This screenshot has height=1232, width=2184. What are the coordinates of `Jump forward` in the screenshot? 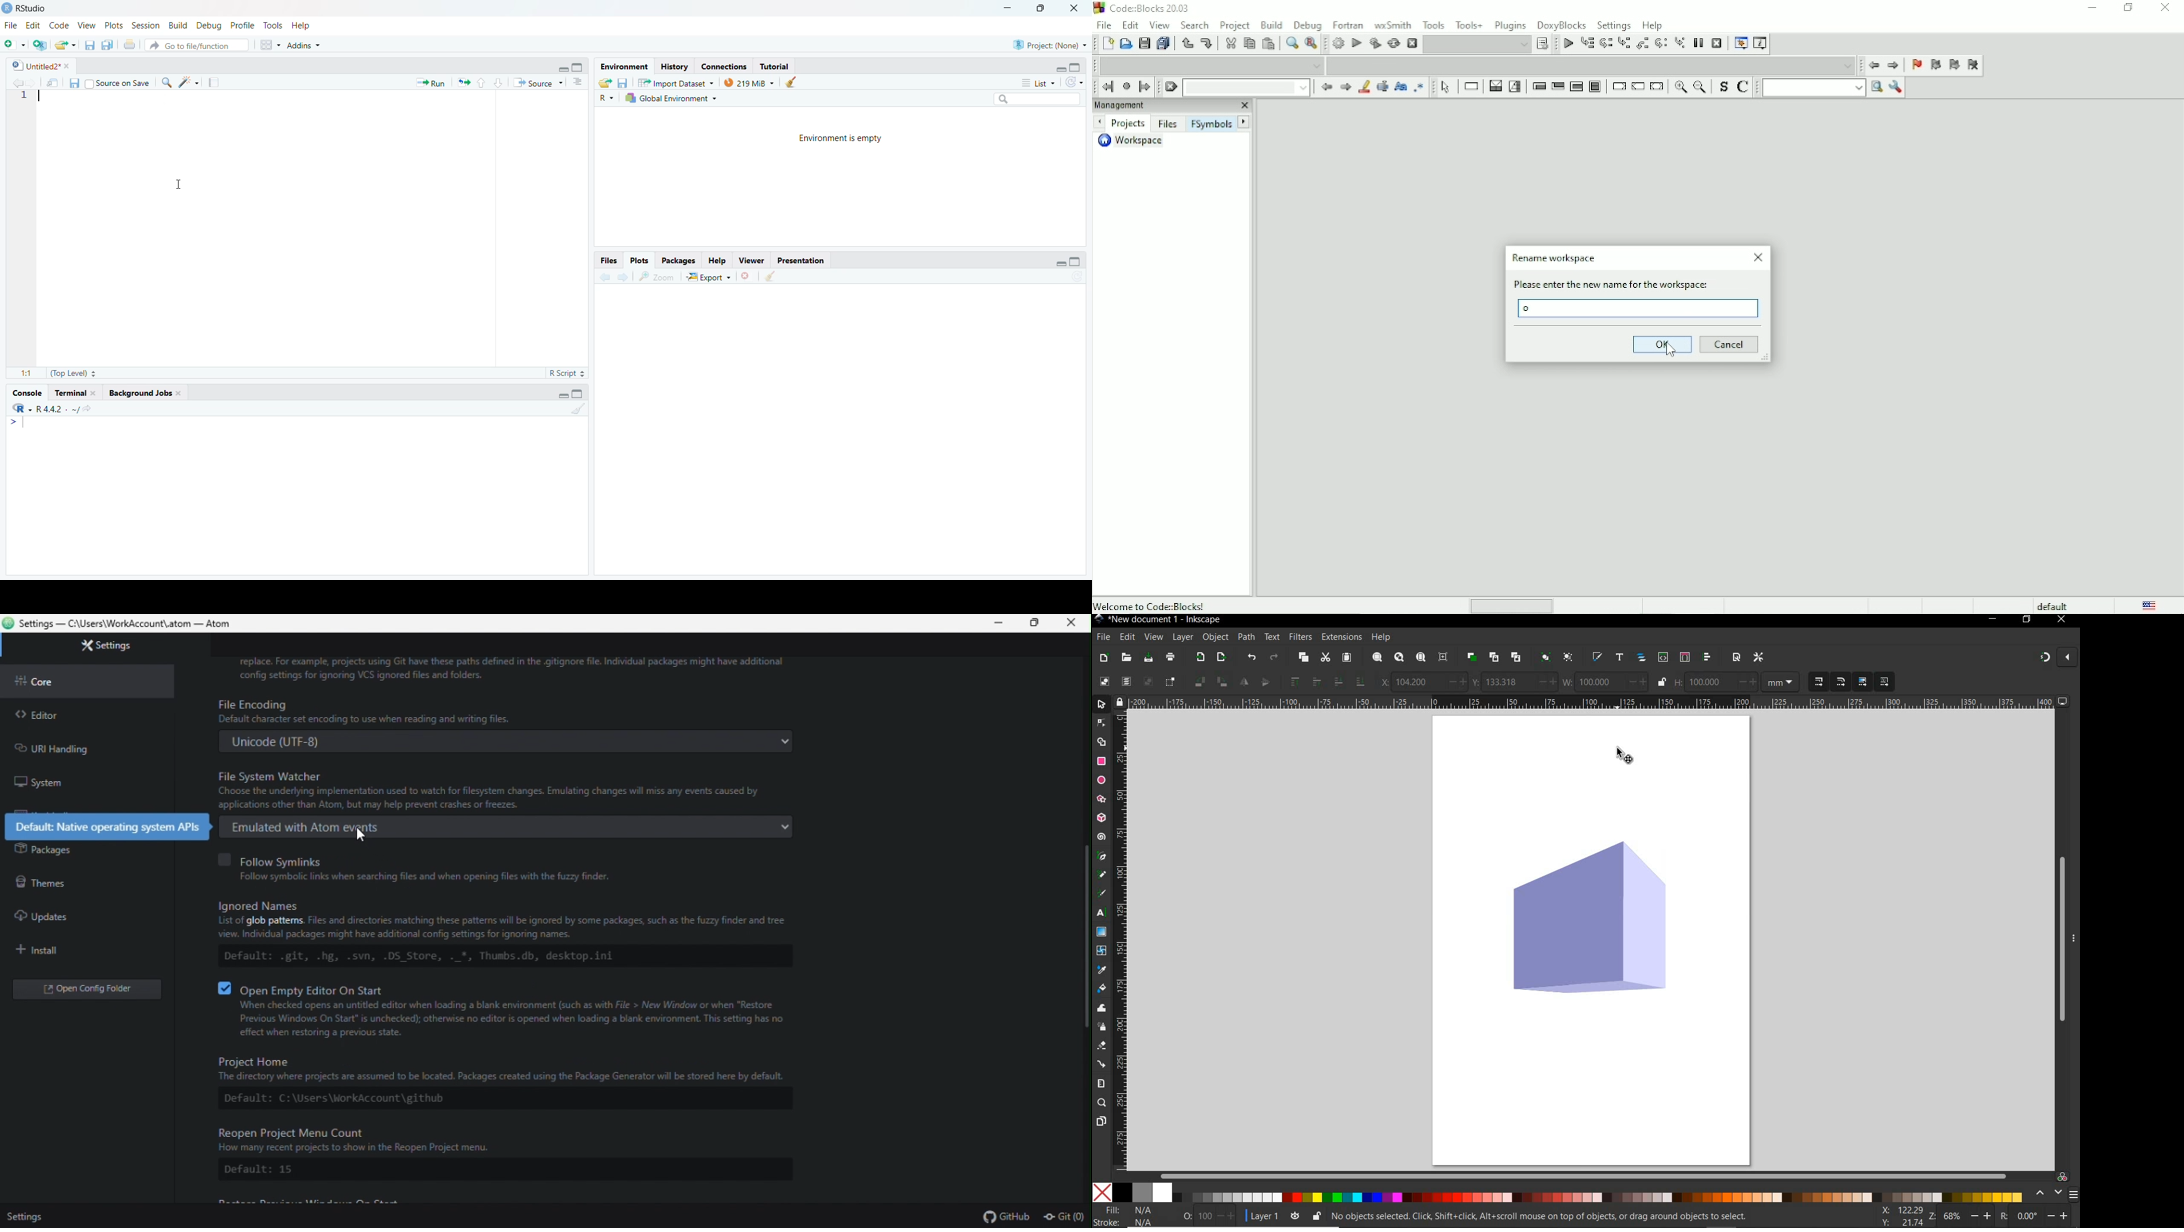 It's located at (1146, 87).